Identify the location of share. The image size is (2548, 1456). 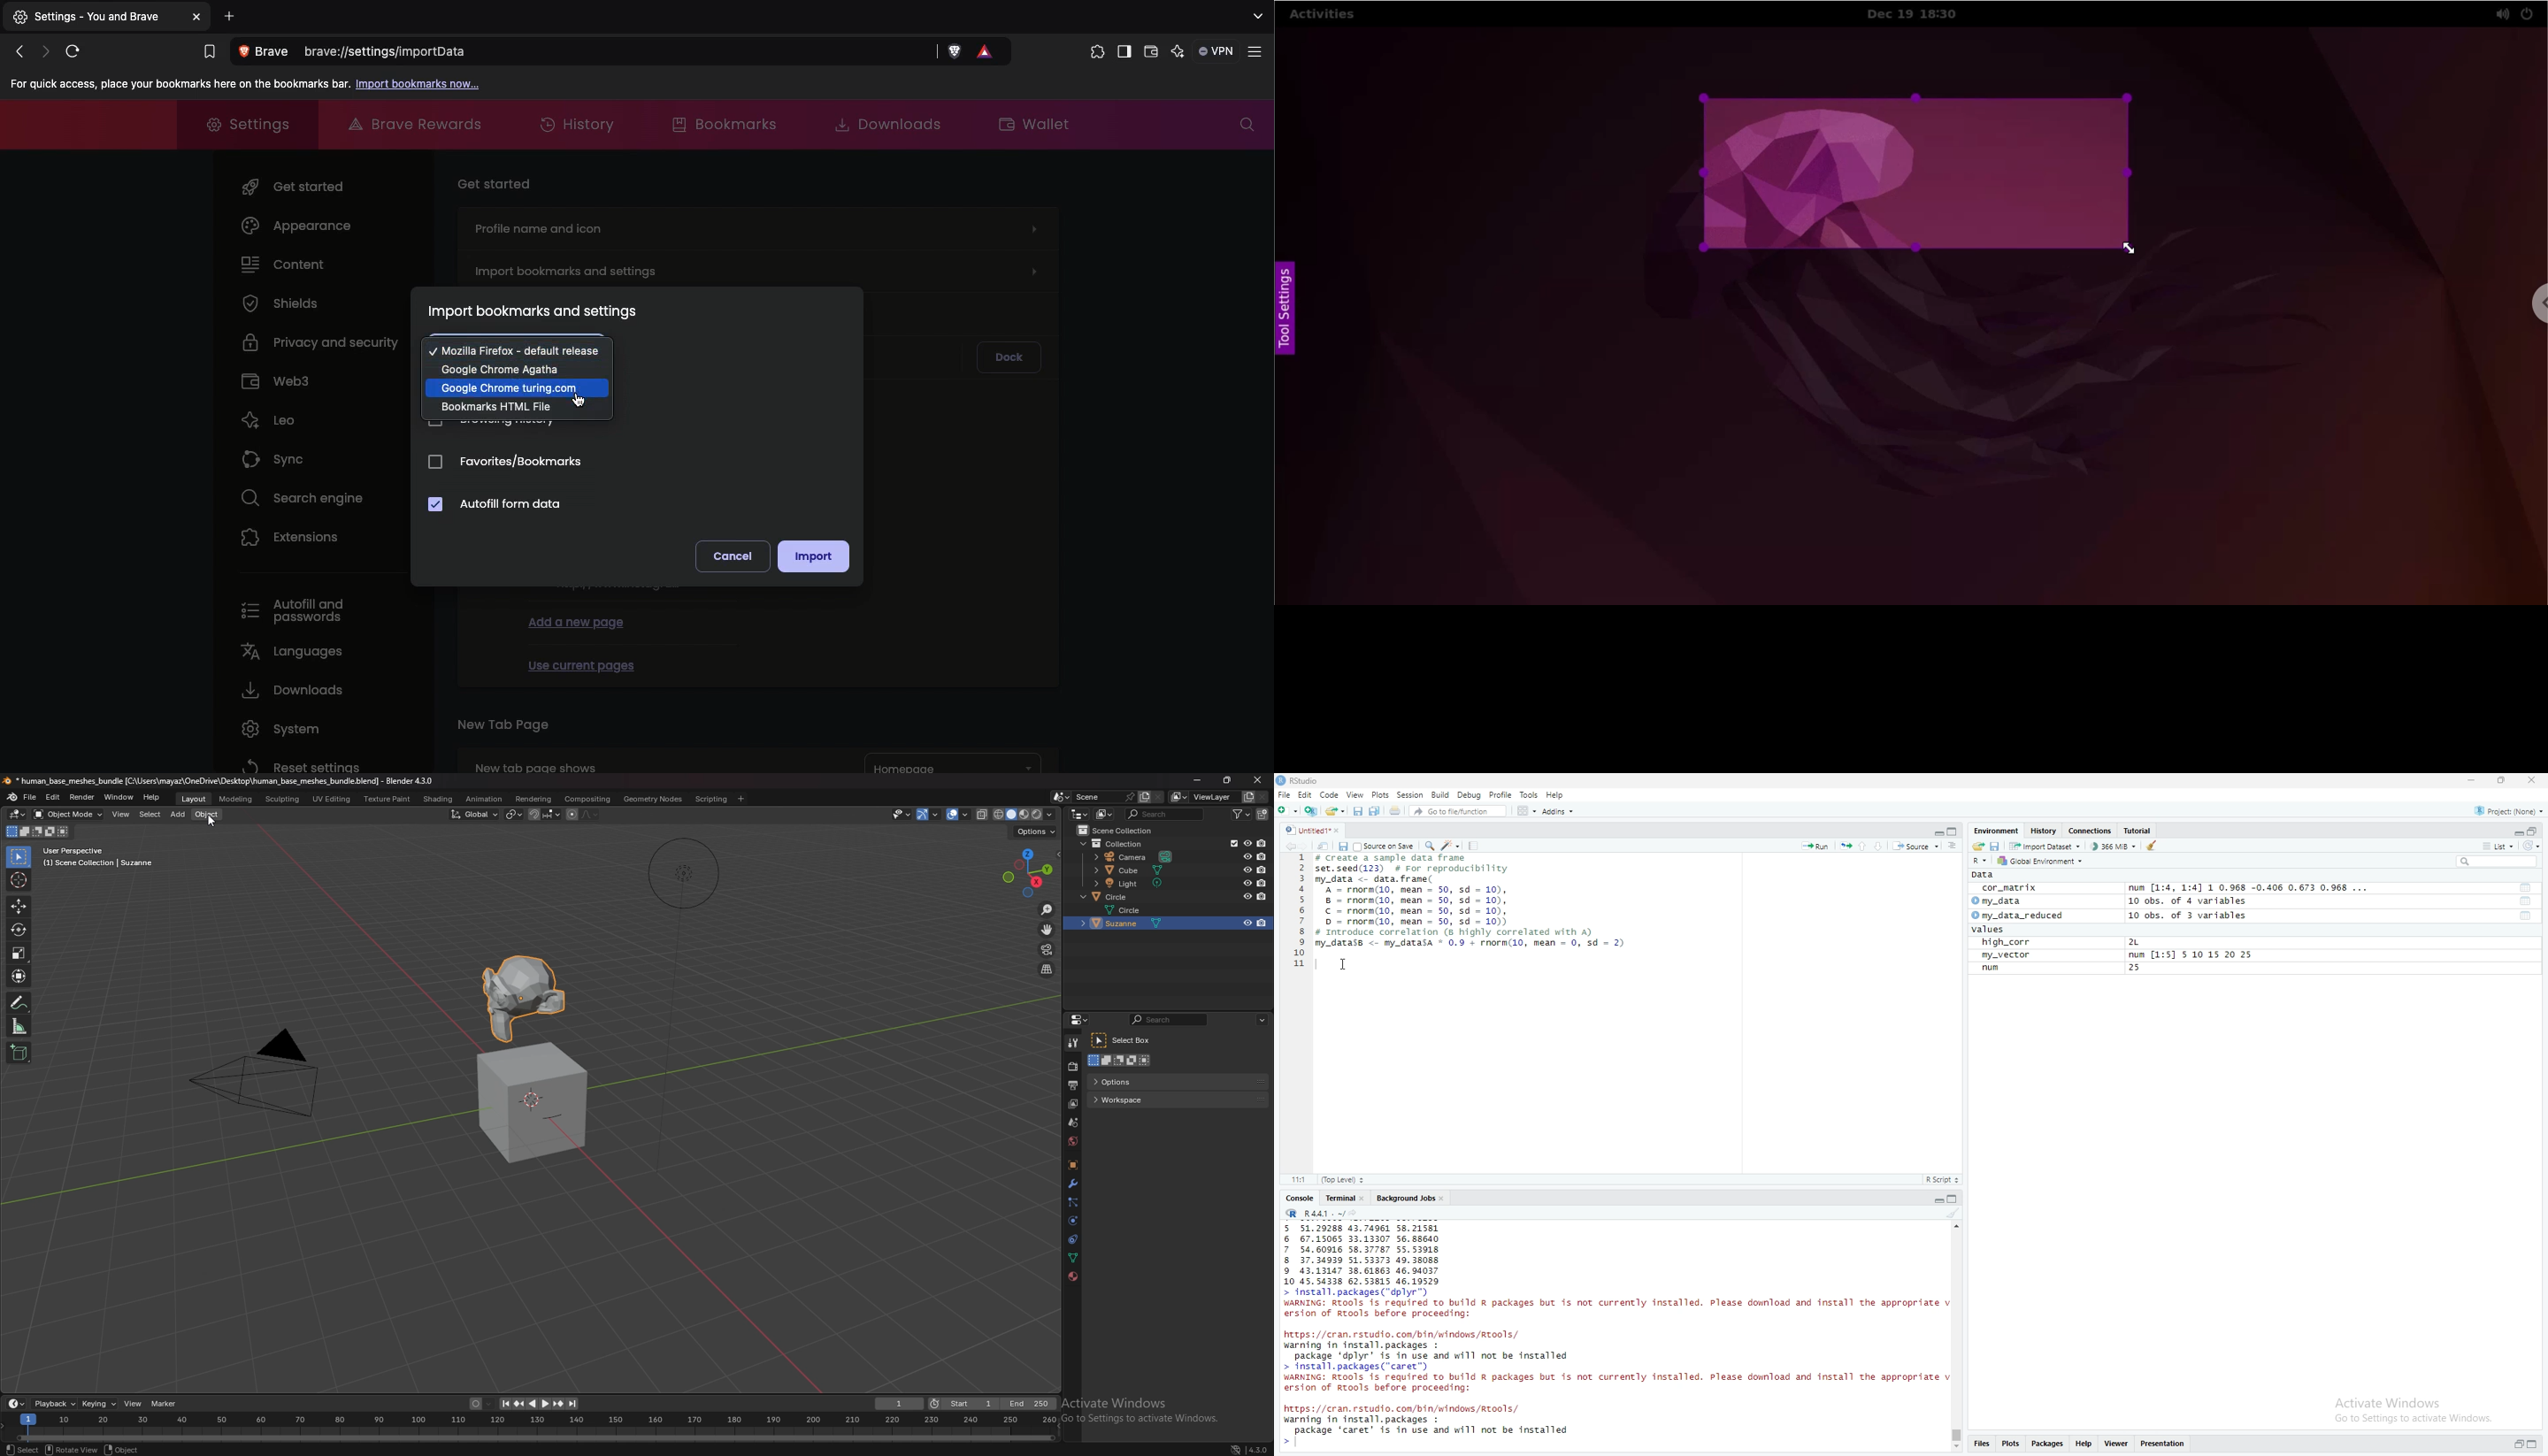
(1324, 846).